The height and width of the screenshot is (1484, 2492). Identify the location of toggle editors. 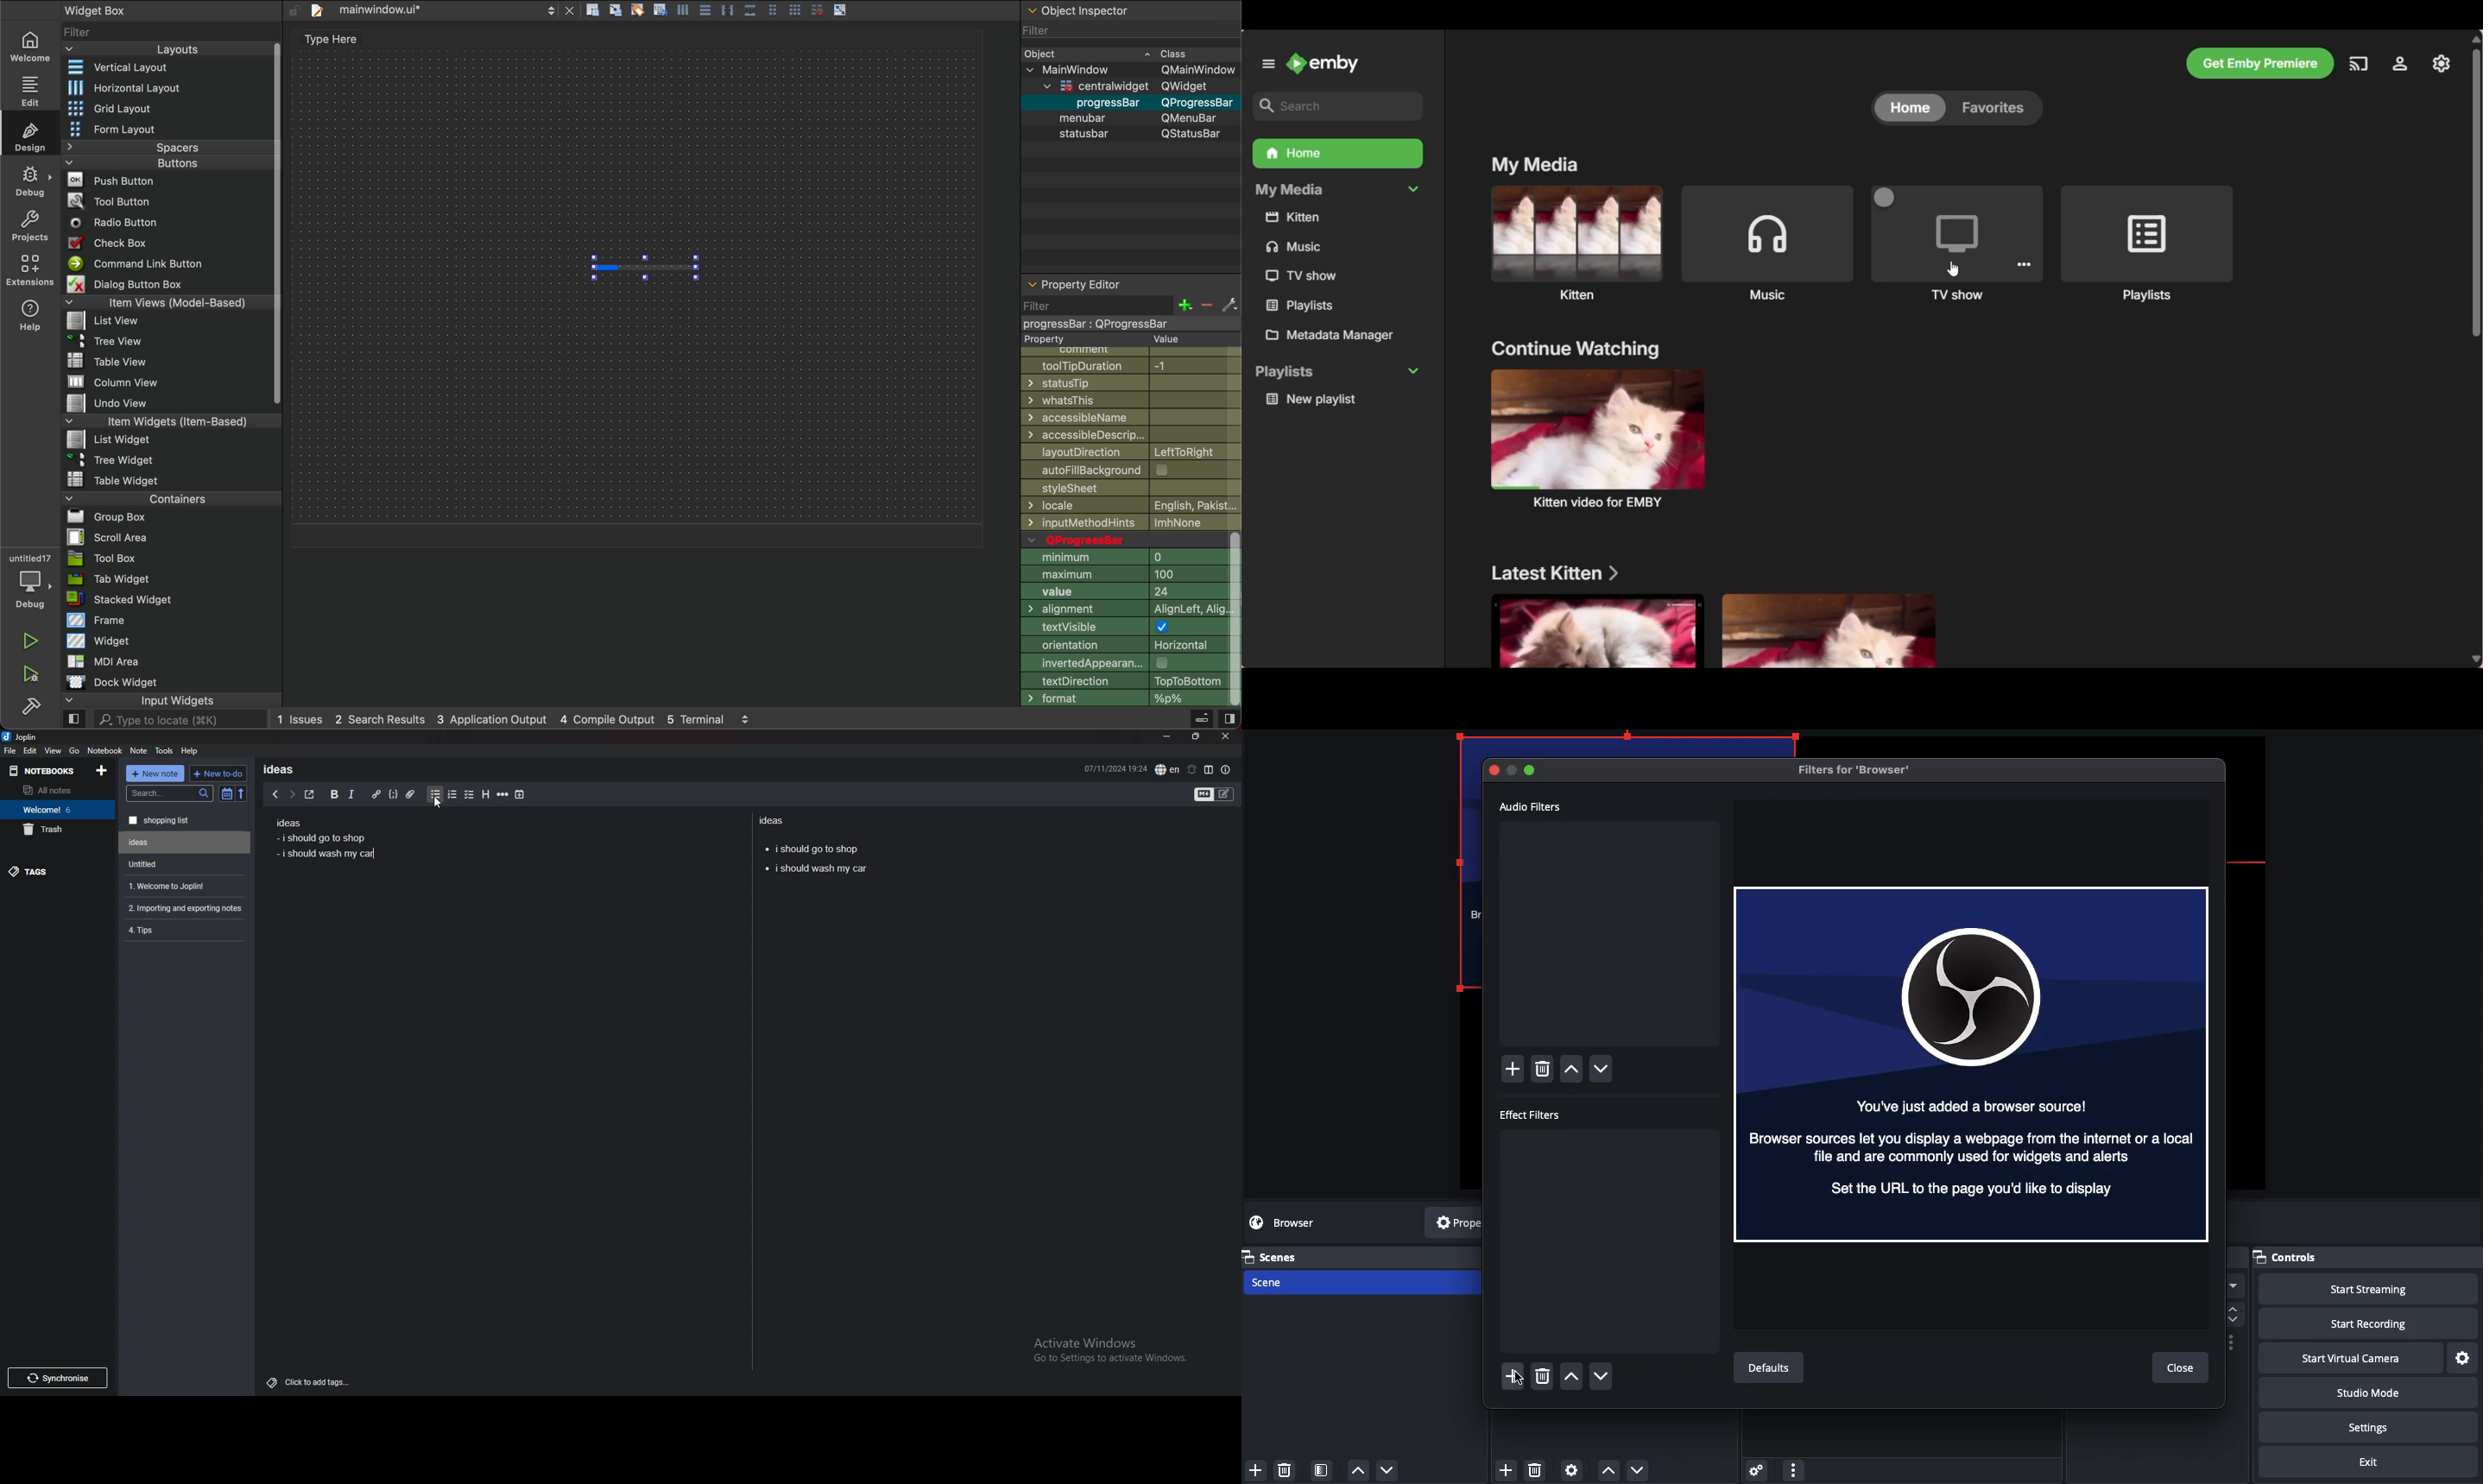
(1214, 795).